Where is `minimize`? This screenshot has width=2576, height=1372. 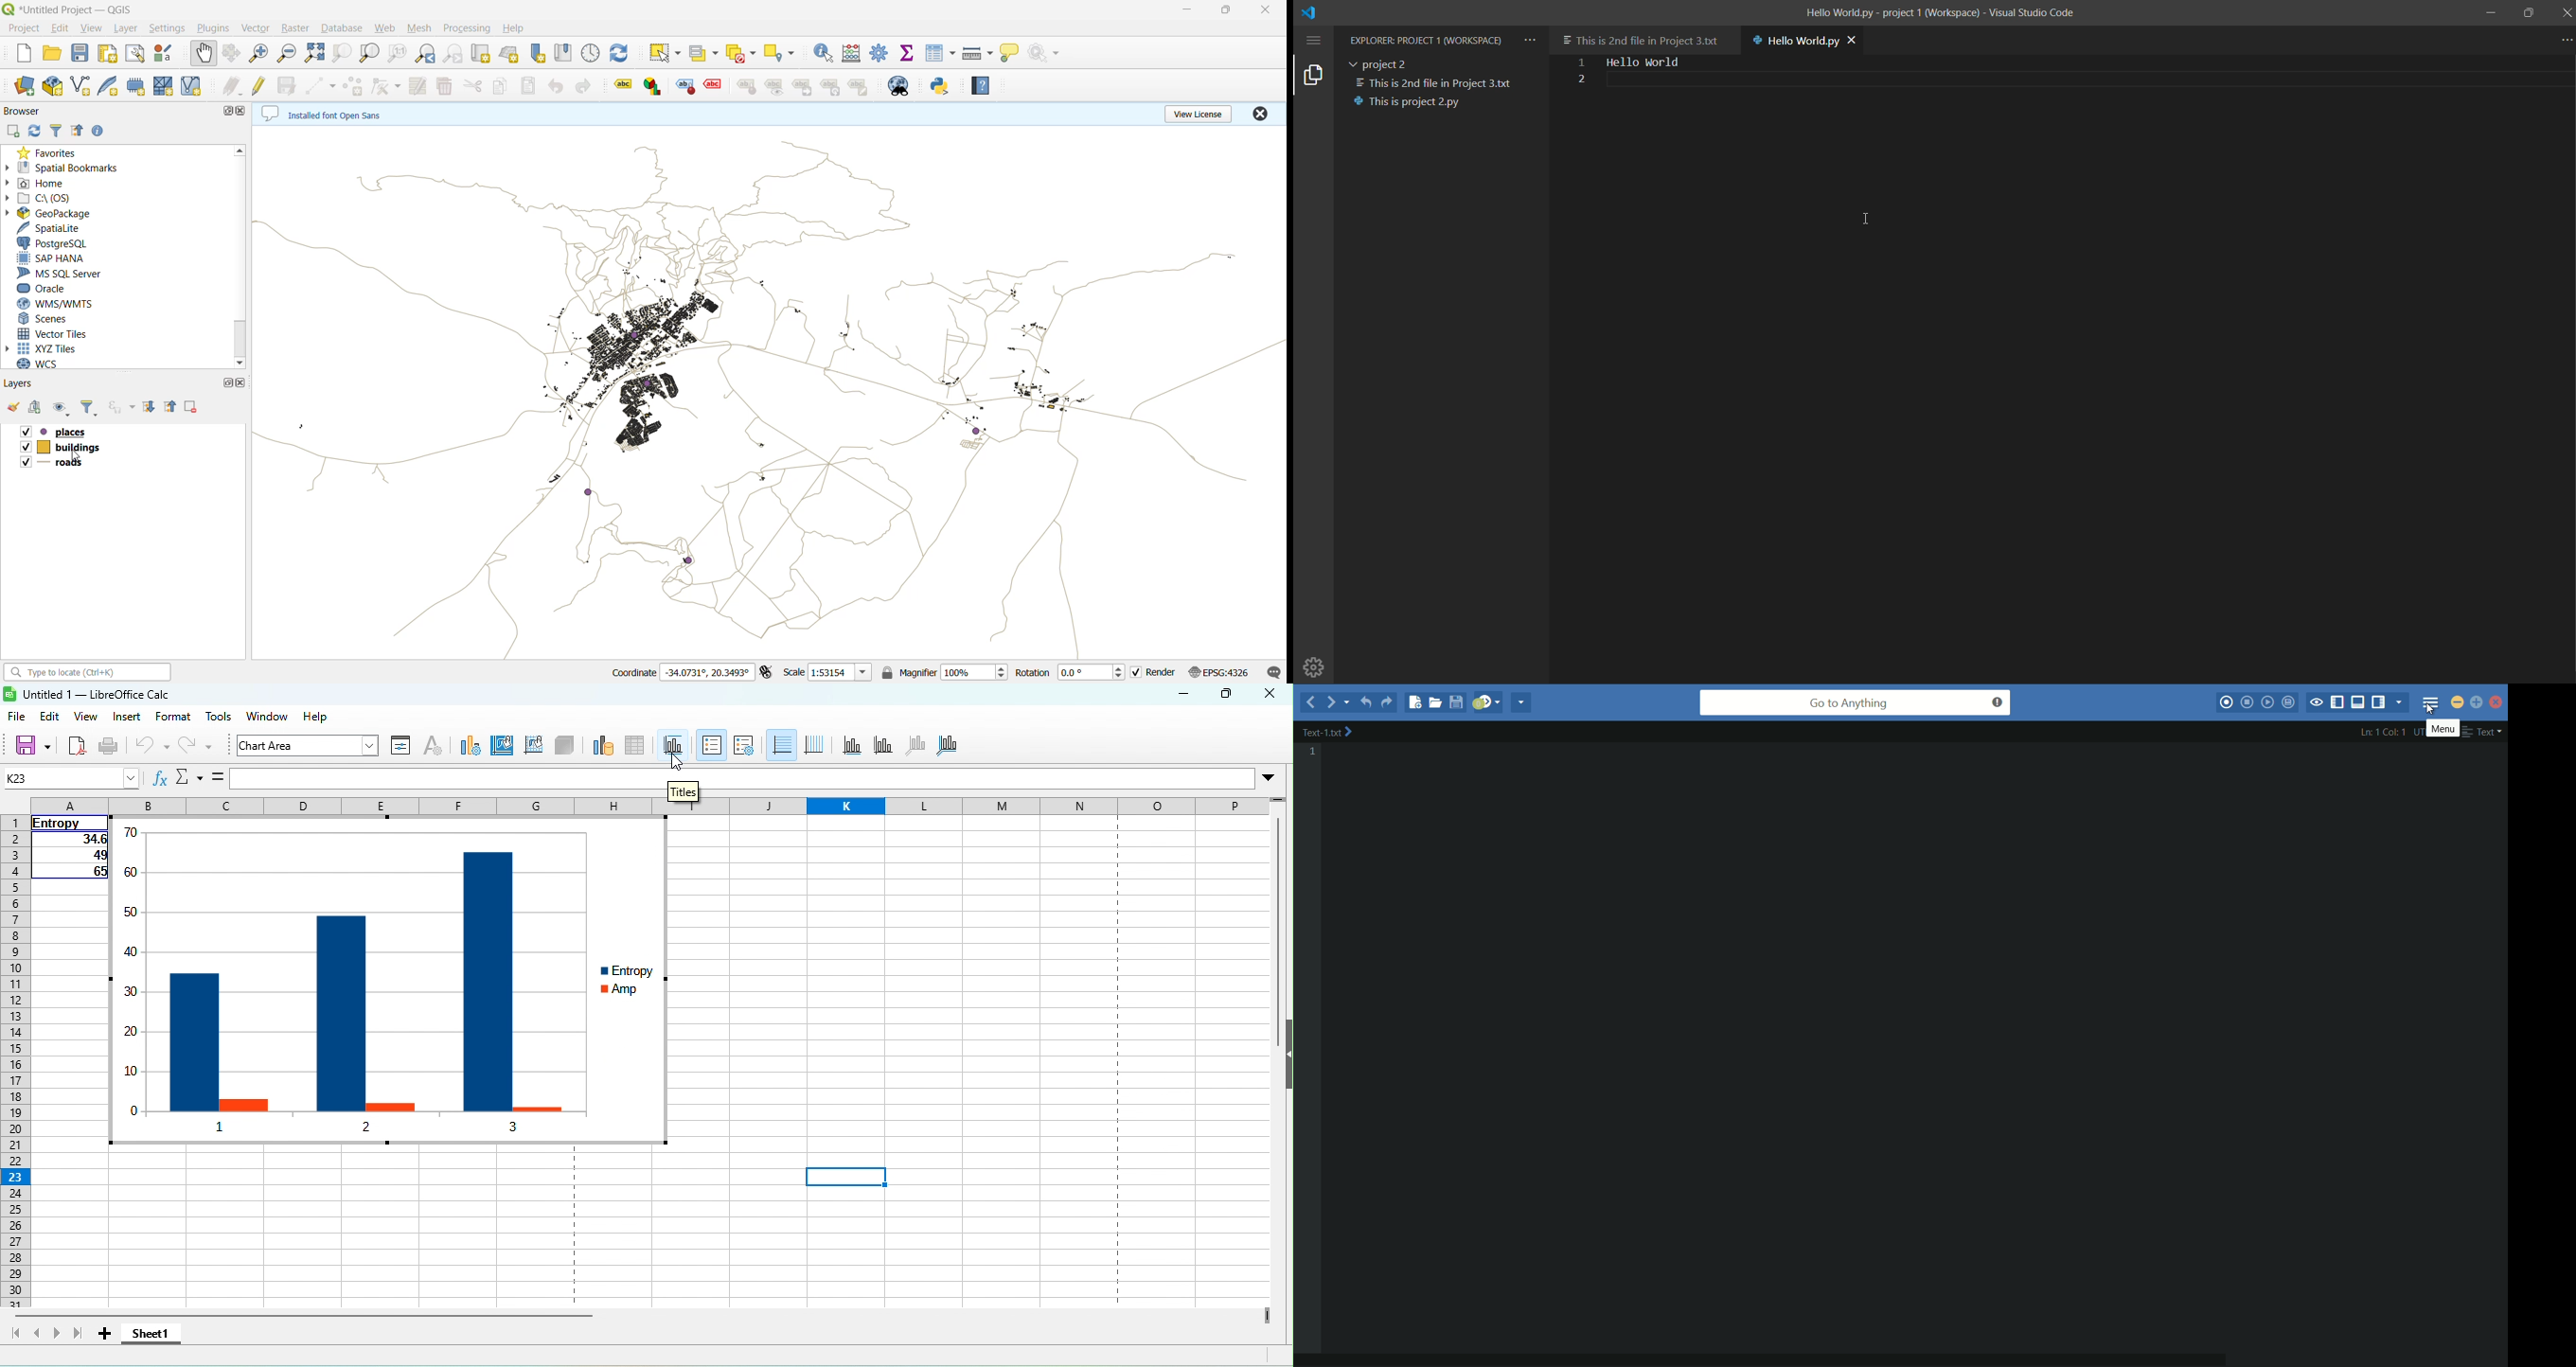 minimize is located at coordinates (1168, 697).